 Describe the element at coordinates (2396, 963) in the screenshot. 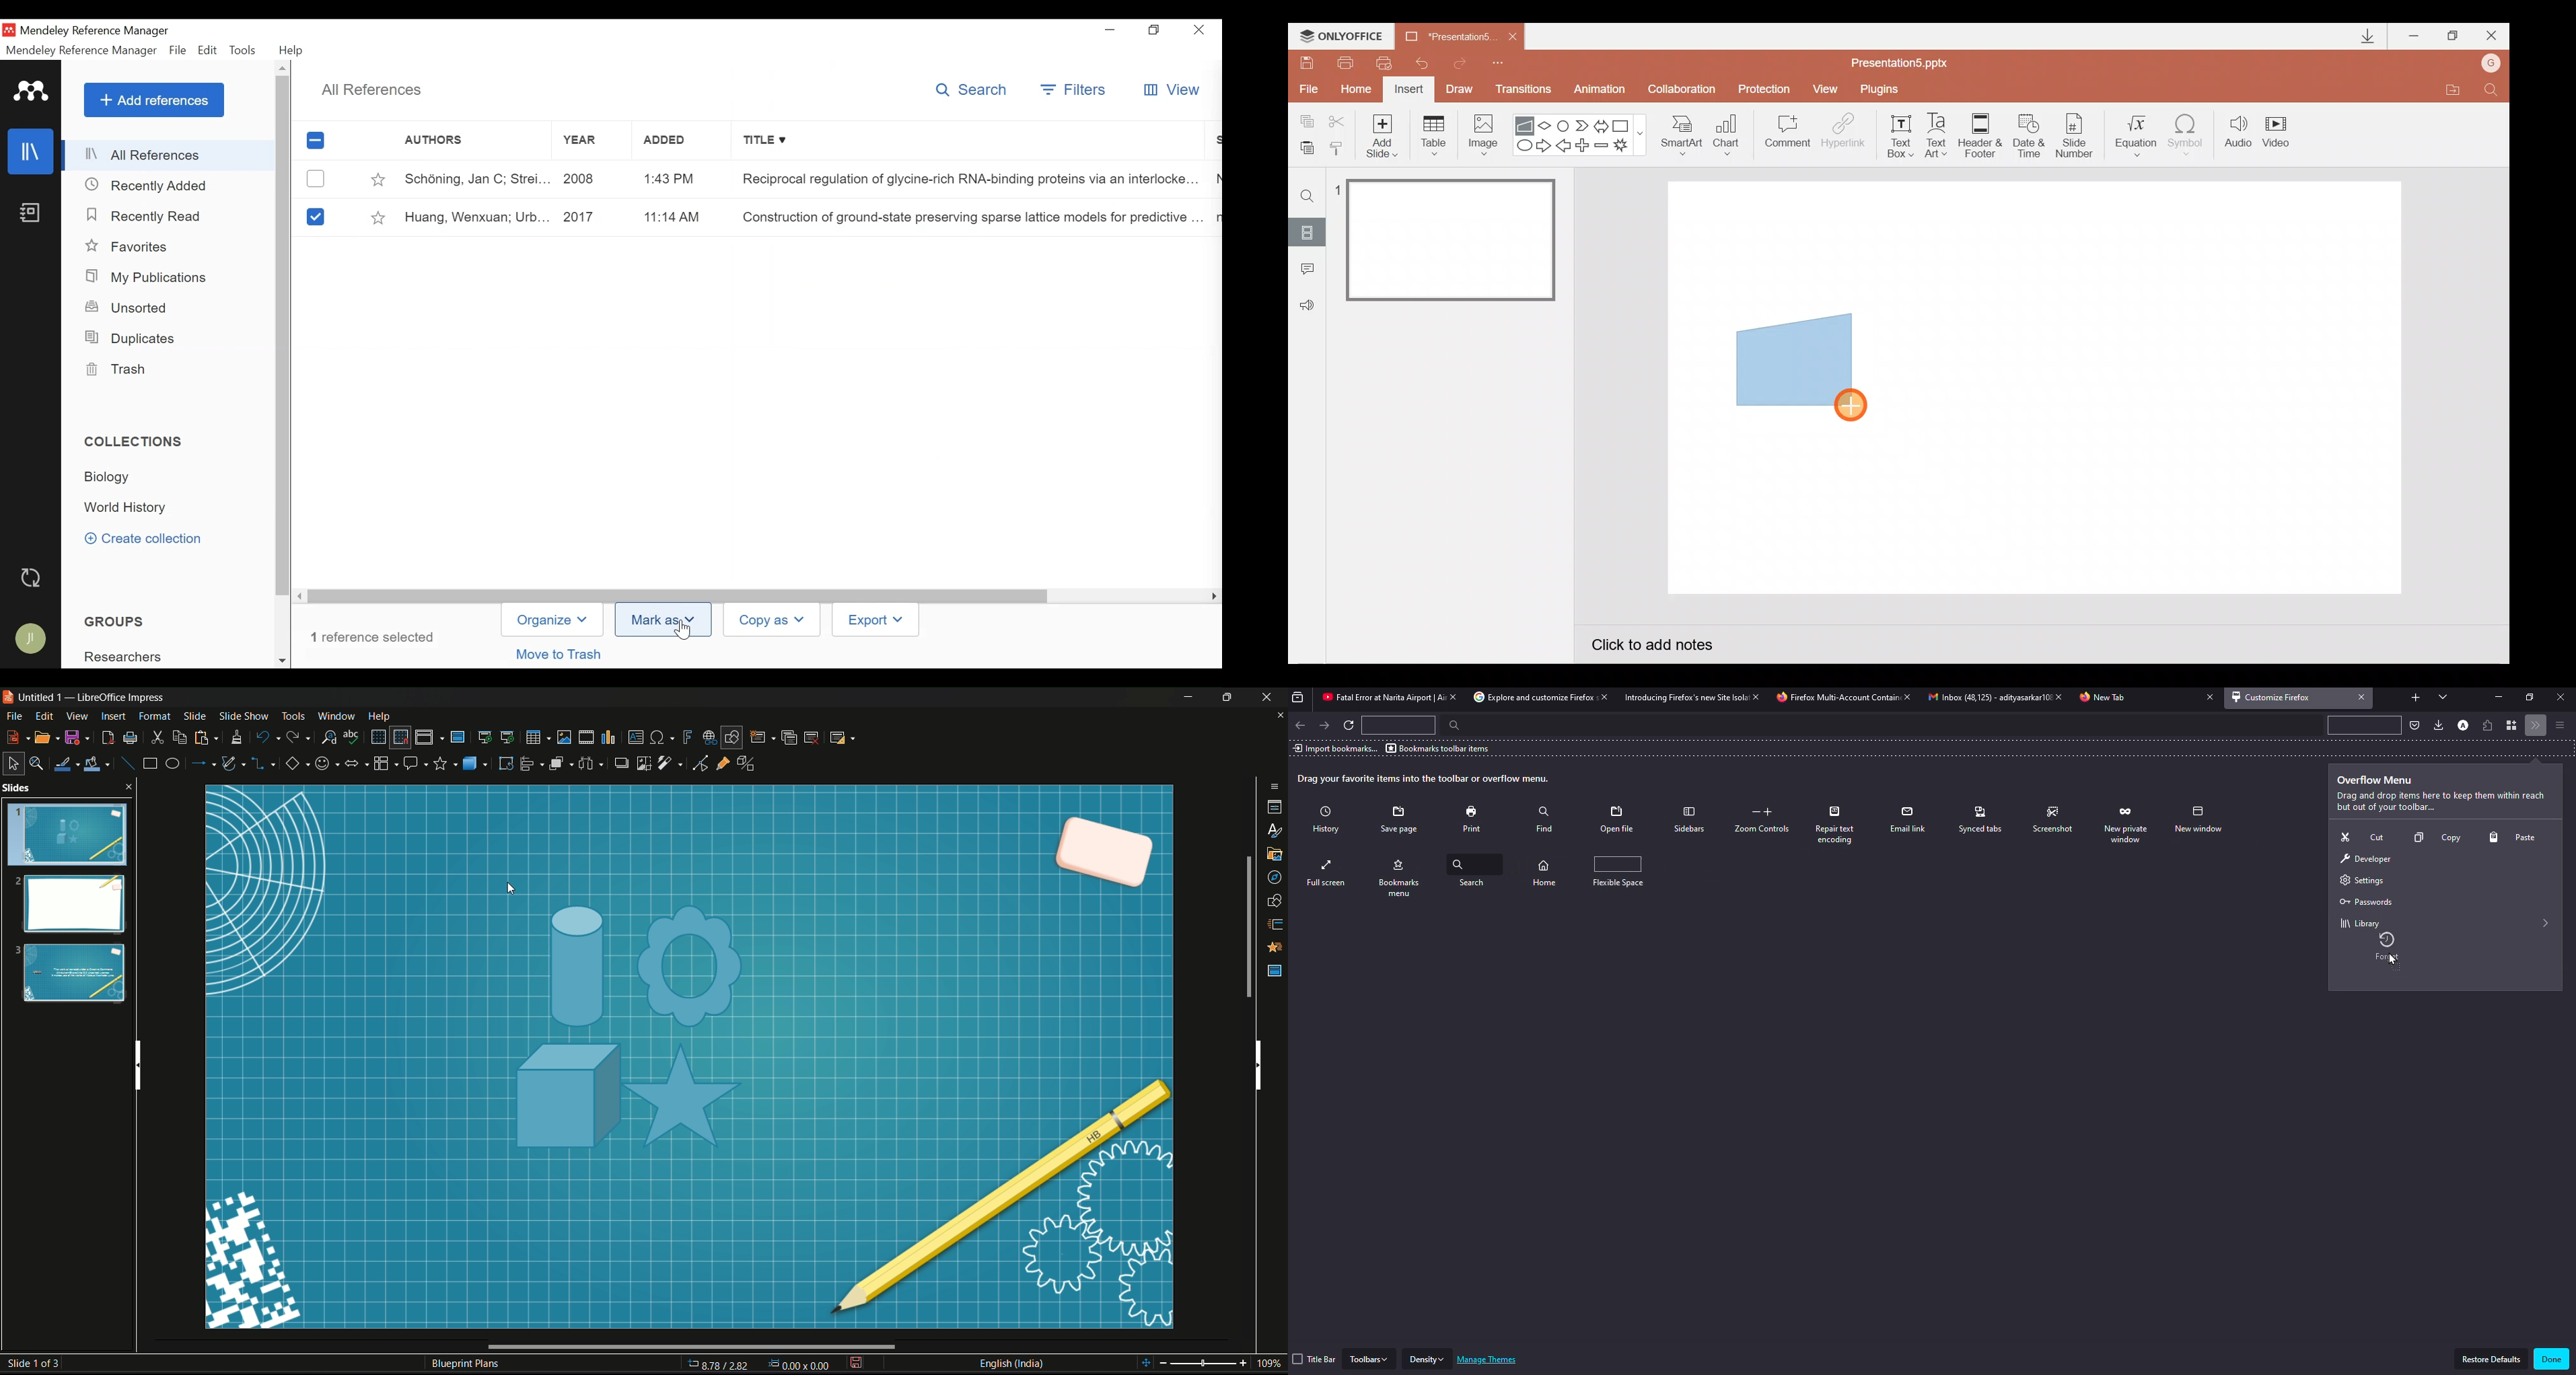

I see `cursor` at that location.